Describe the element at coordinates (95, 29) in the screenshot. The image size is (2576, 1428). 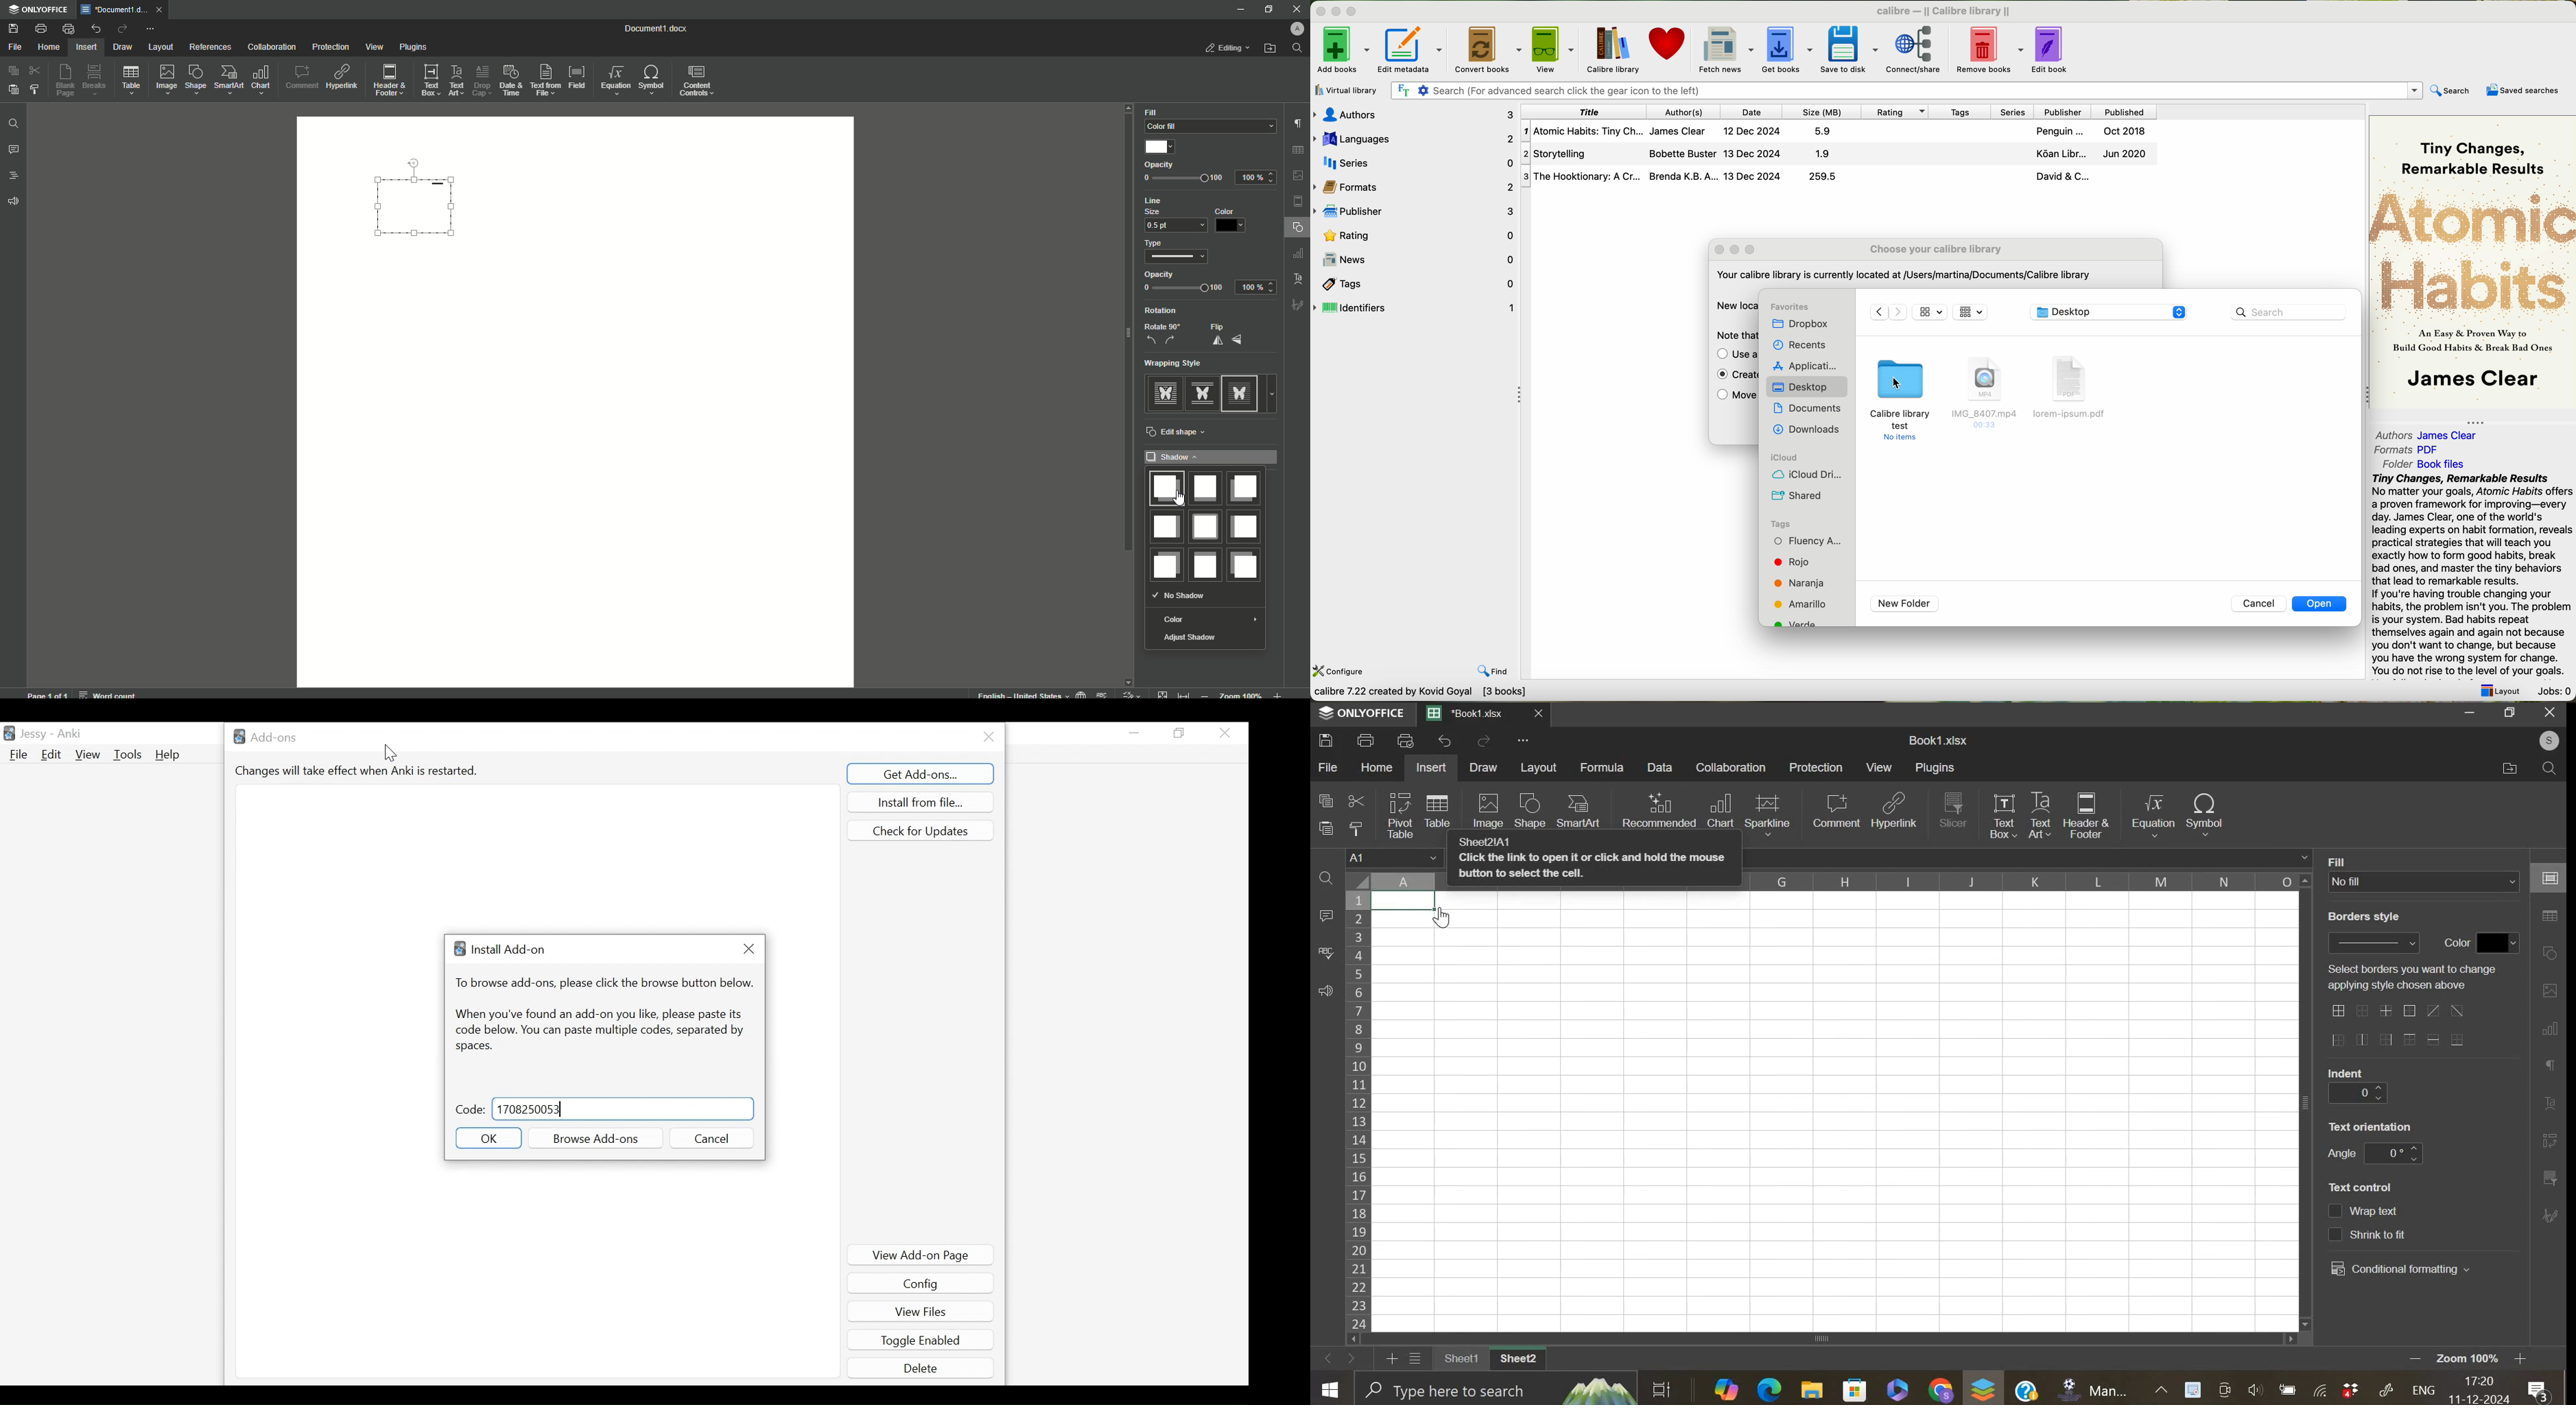
I see `Undo` at that location.